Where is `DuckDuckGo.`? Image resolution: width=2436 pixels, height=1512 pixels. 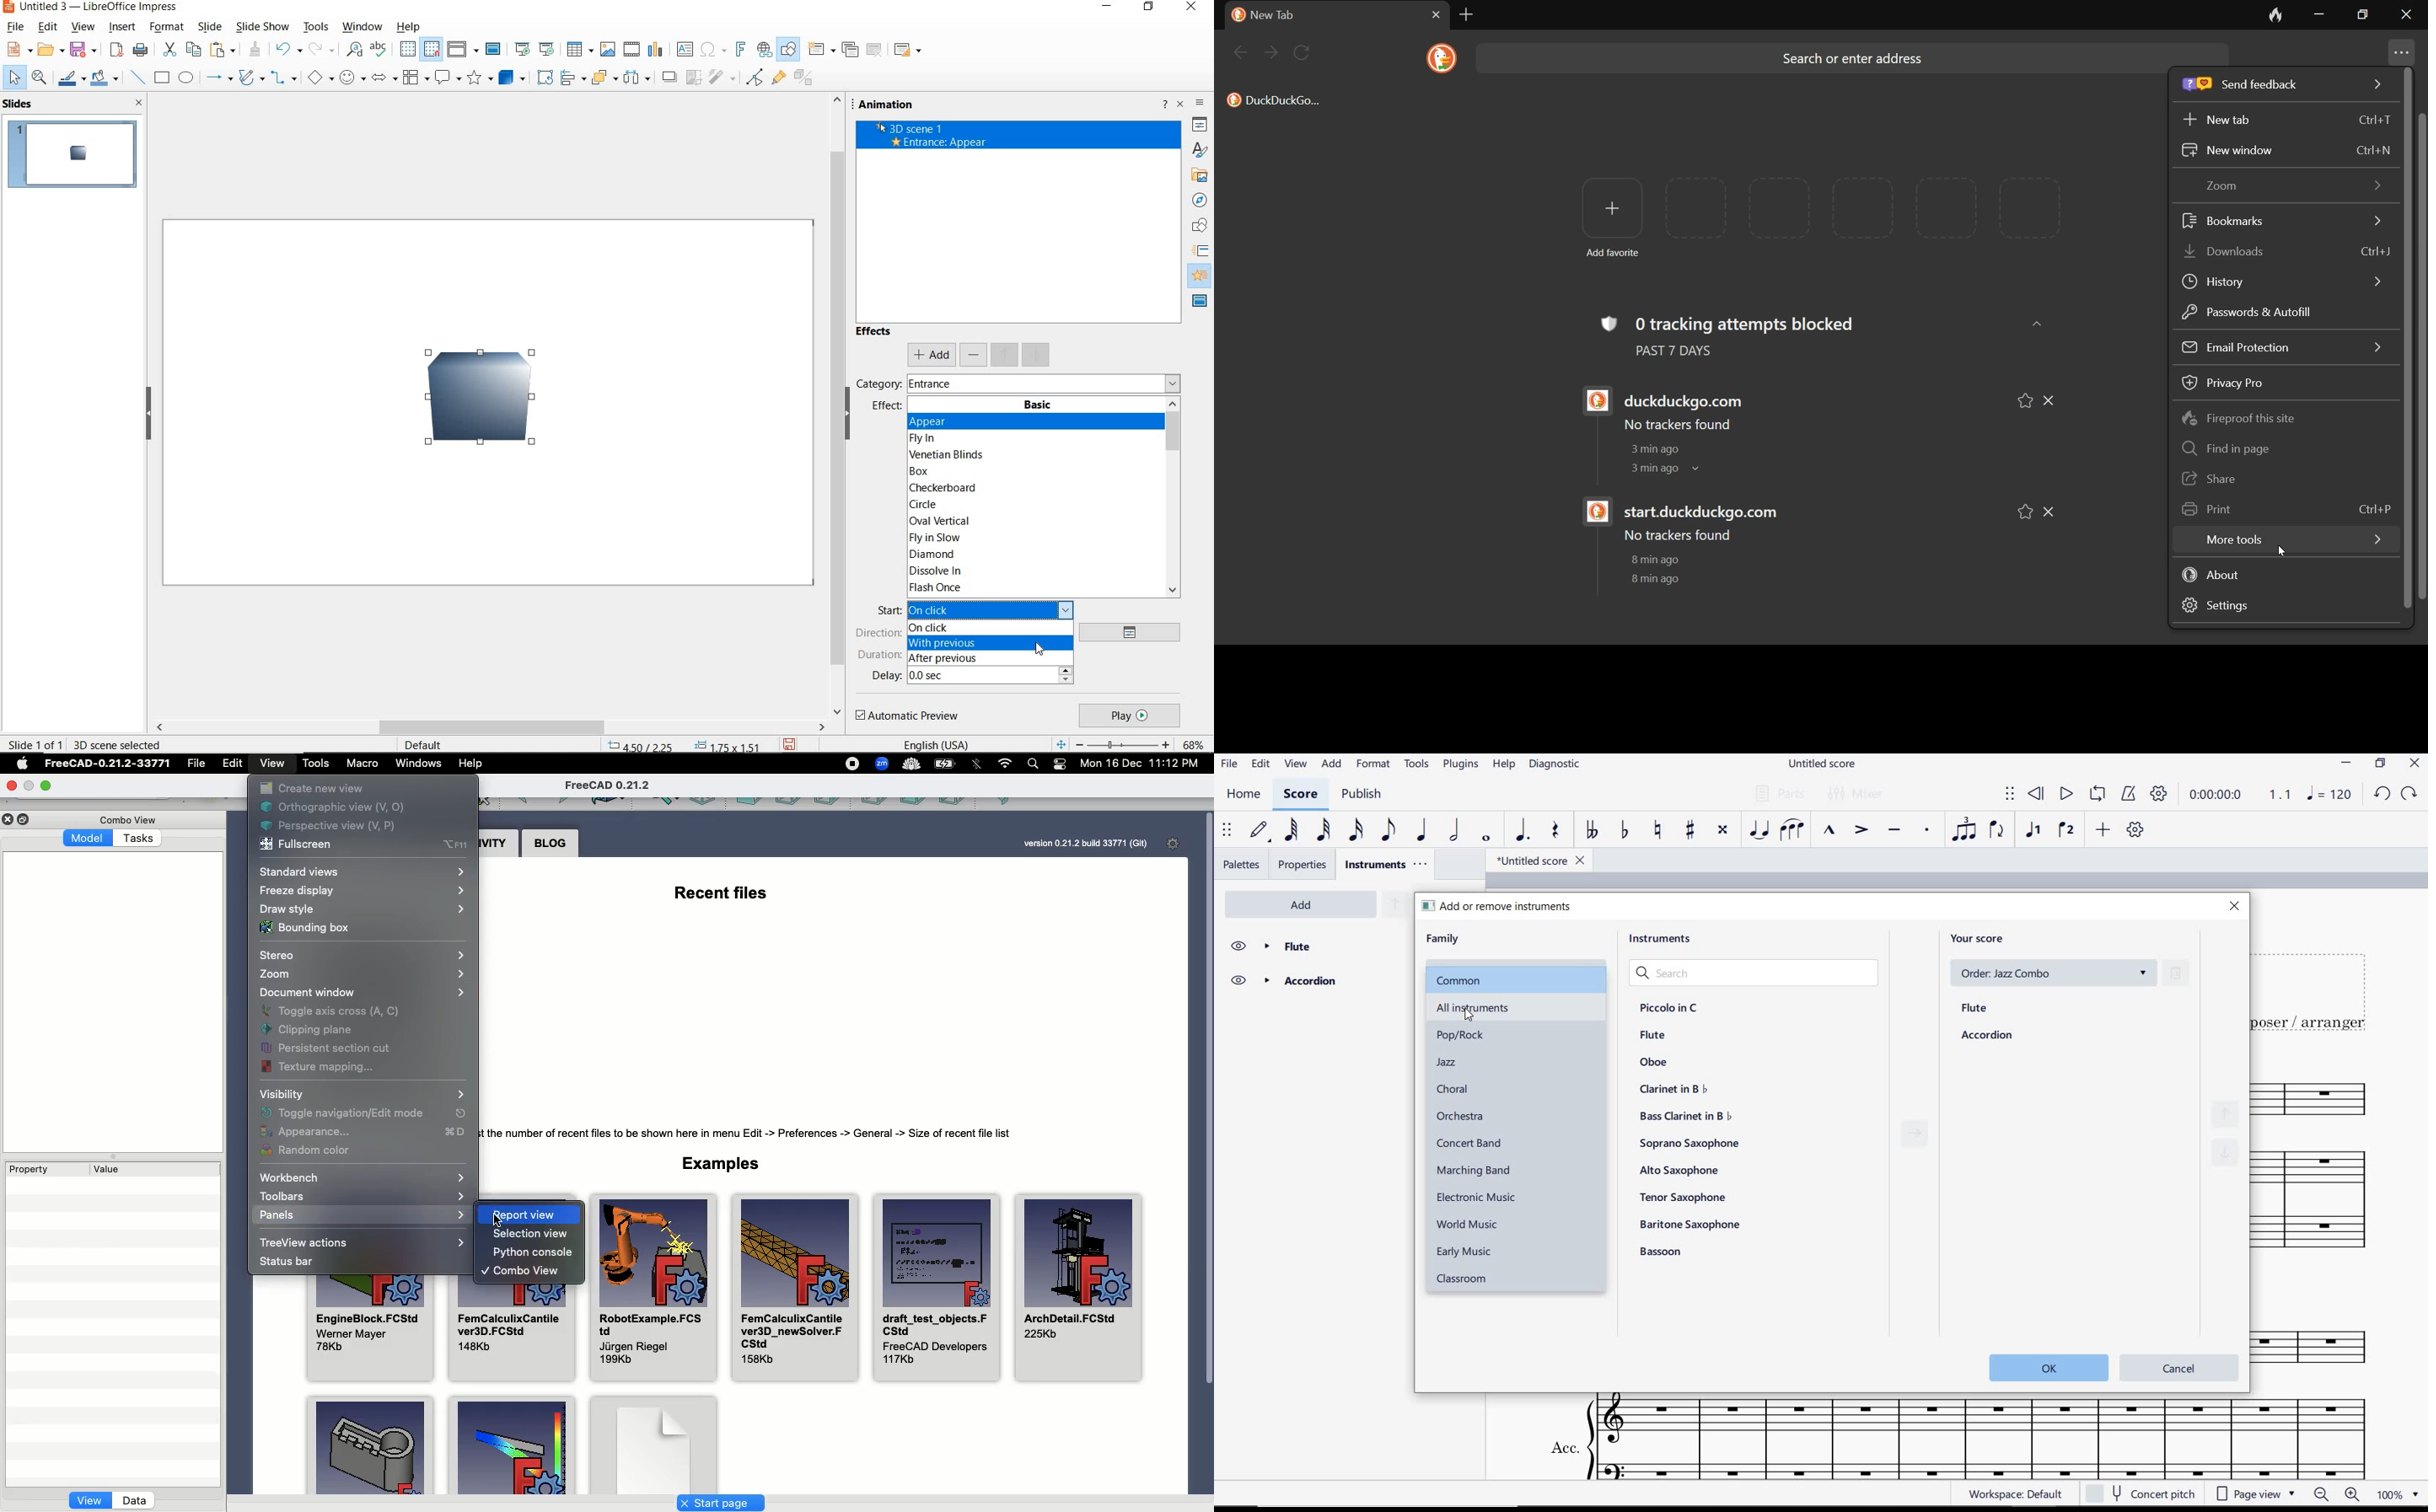 DuckDuckGo. is located at coordinates (1276, 102).